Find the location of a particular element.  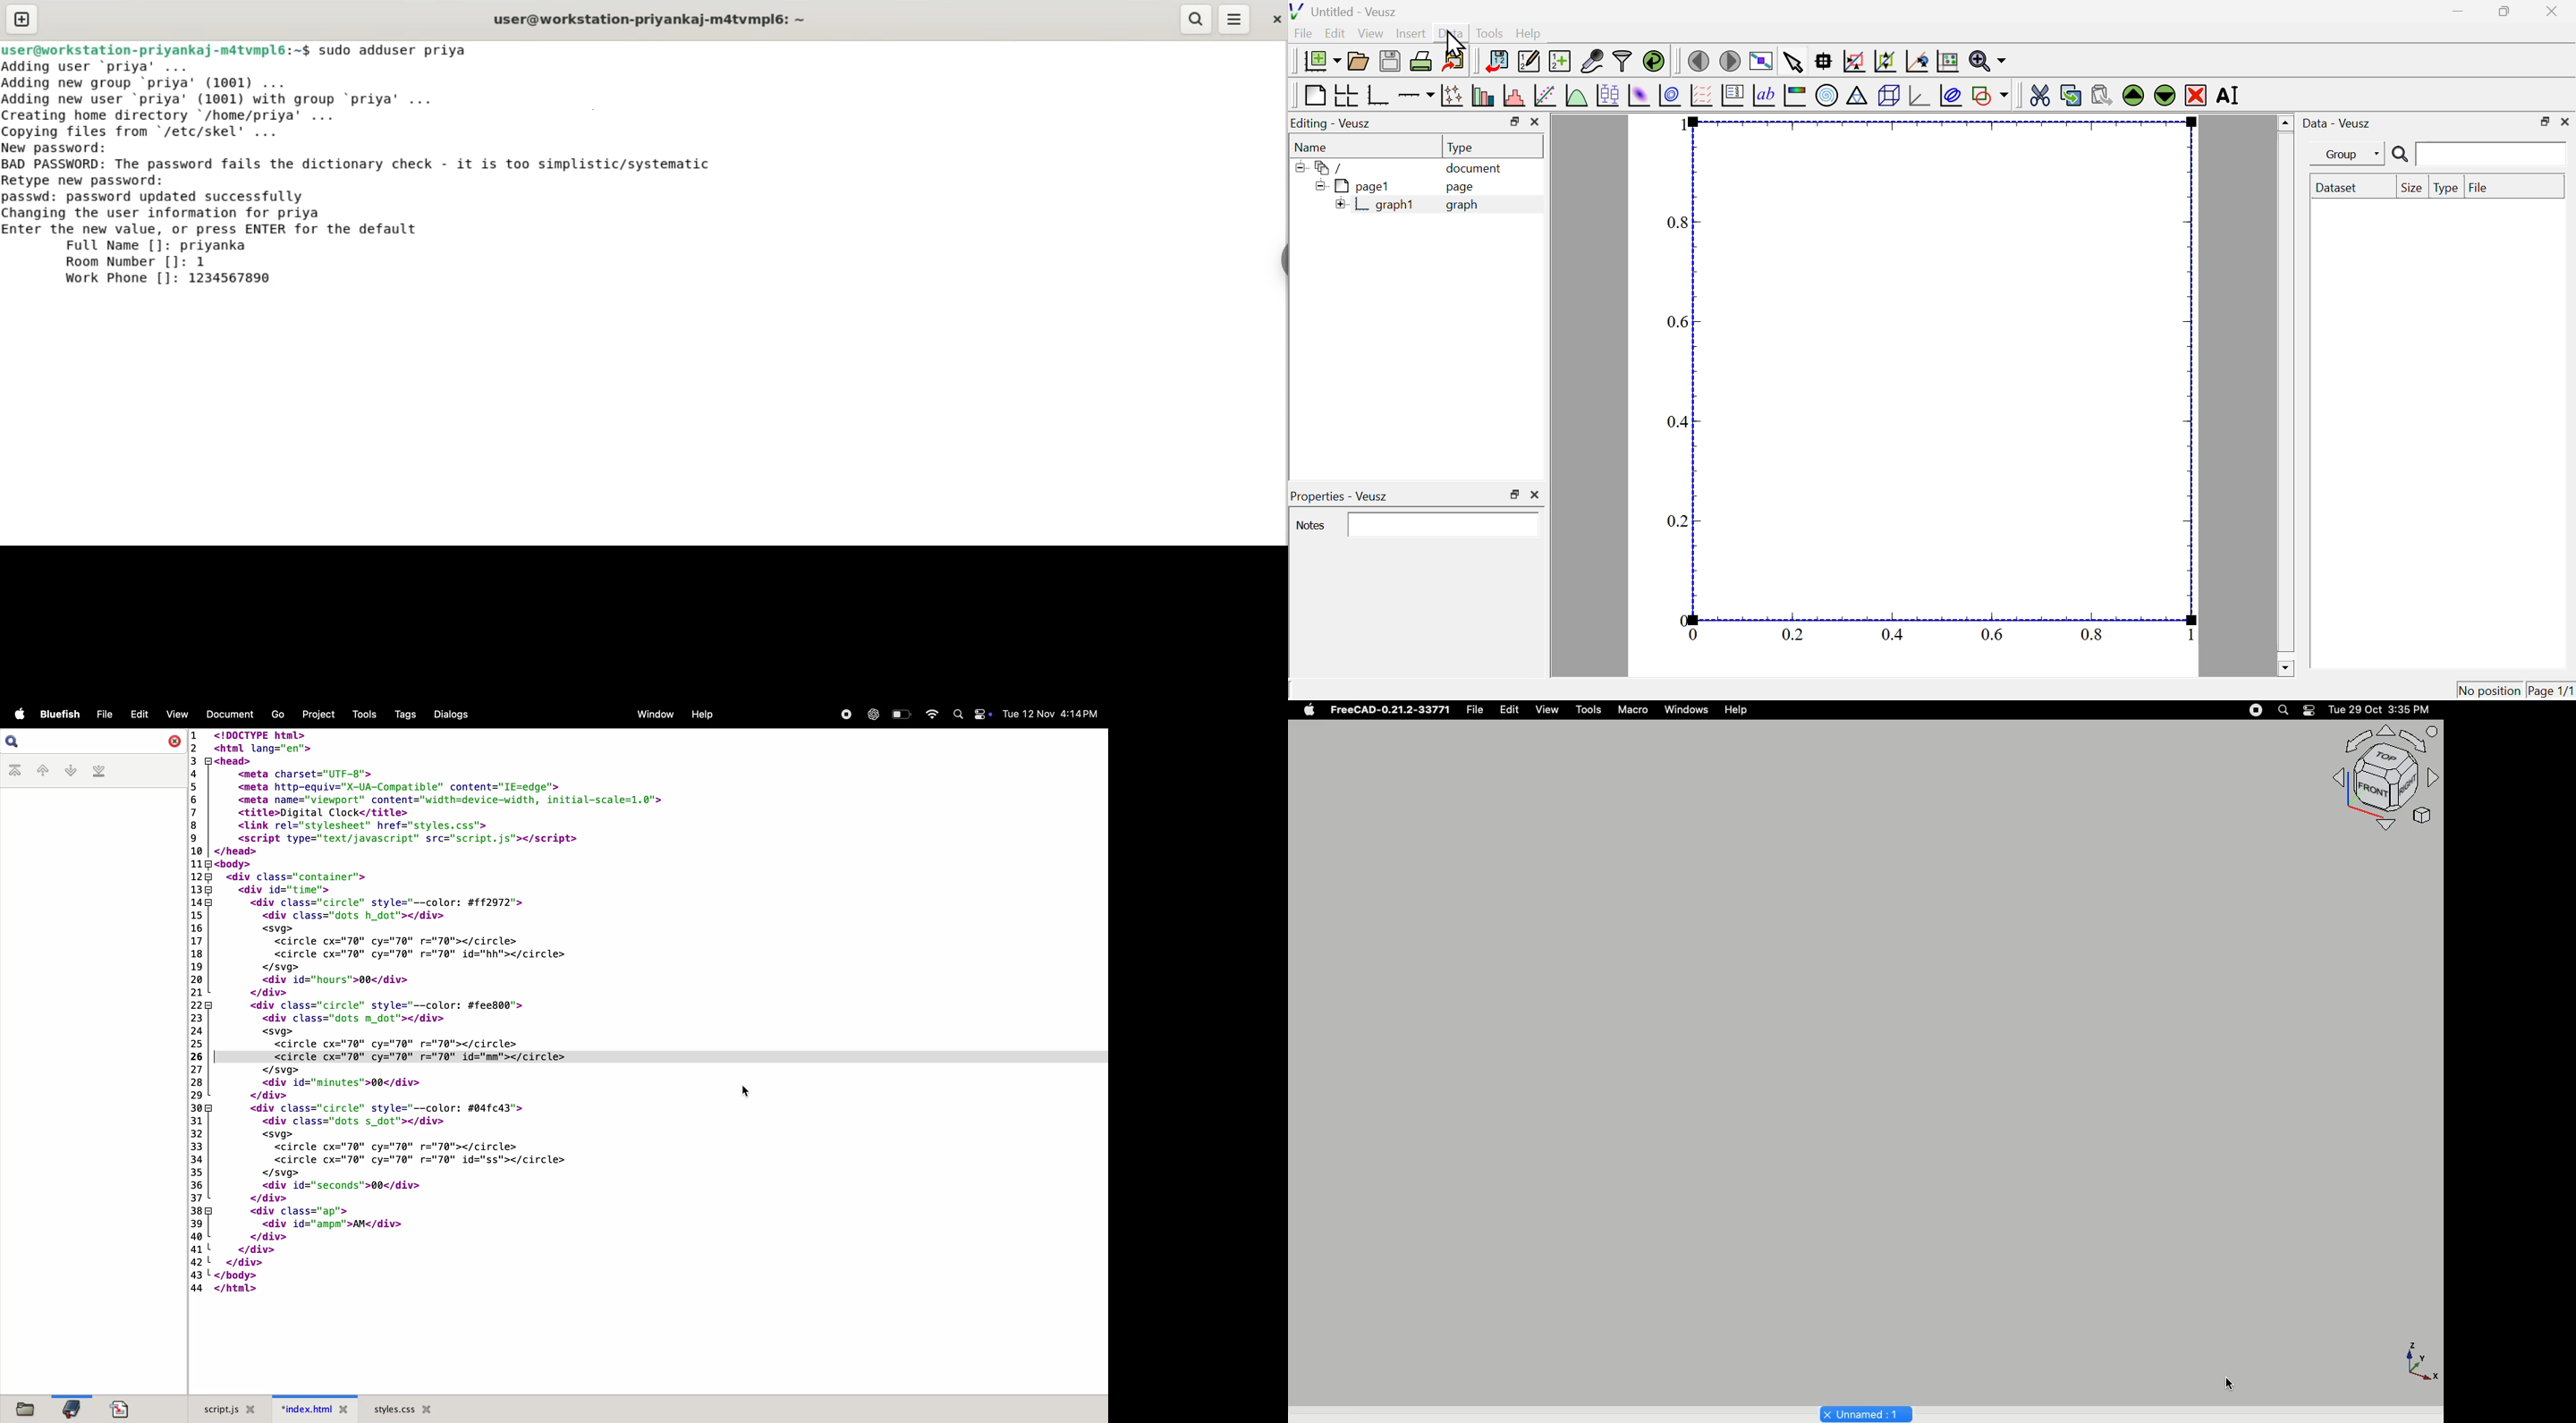

page1/1 is located at coordinates (2551, 688).